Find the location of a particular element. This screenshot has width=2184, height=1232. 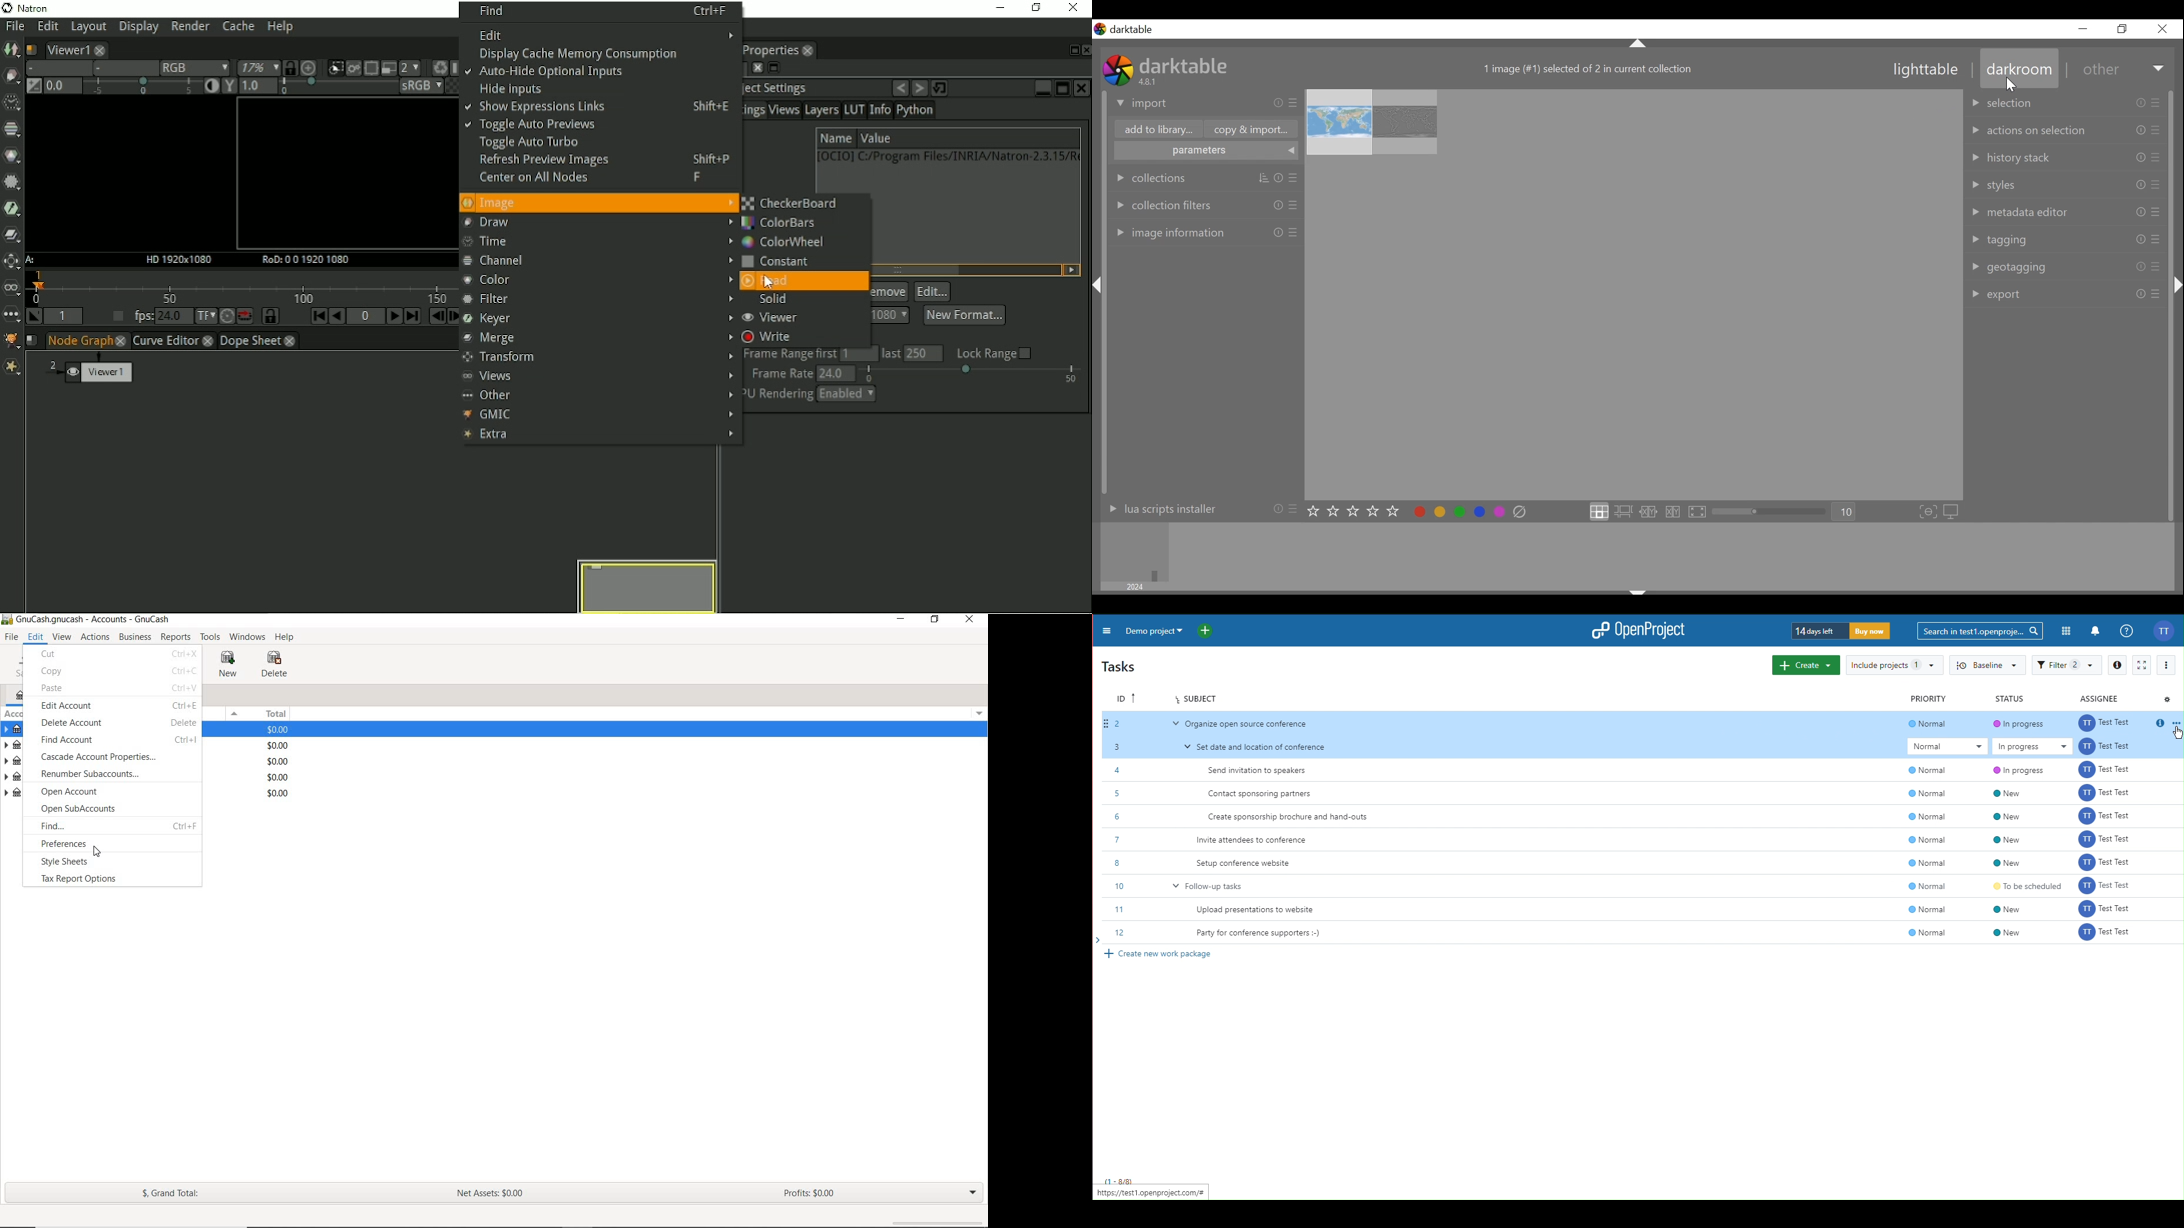

DELETE ACCOUNT is located at coordinates (118, 725).